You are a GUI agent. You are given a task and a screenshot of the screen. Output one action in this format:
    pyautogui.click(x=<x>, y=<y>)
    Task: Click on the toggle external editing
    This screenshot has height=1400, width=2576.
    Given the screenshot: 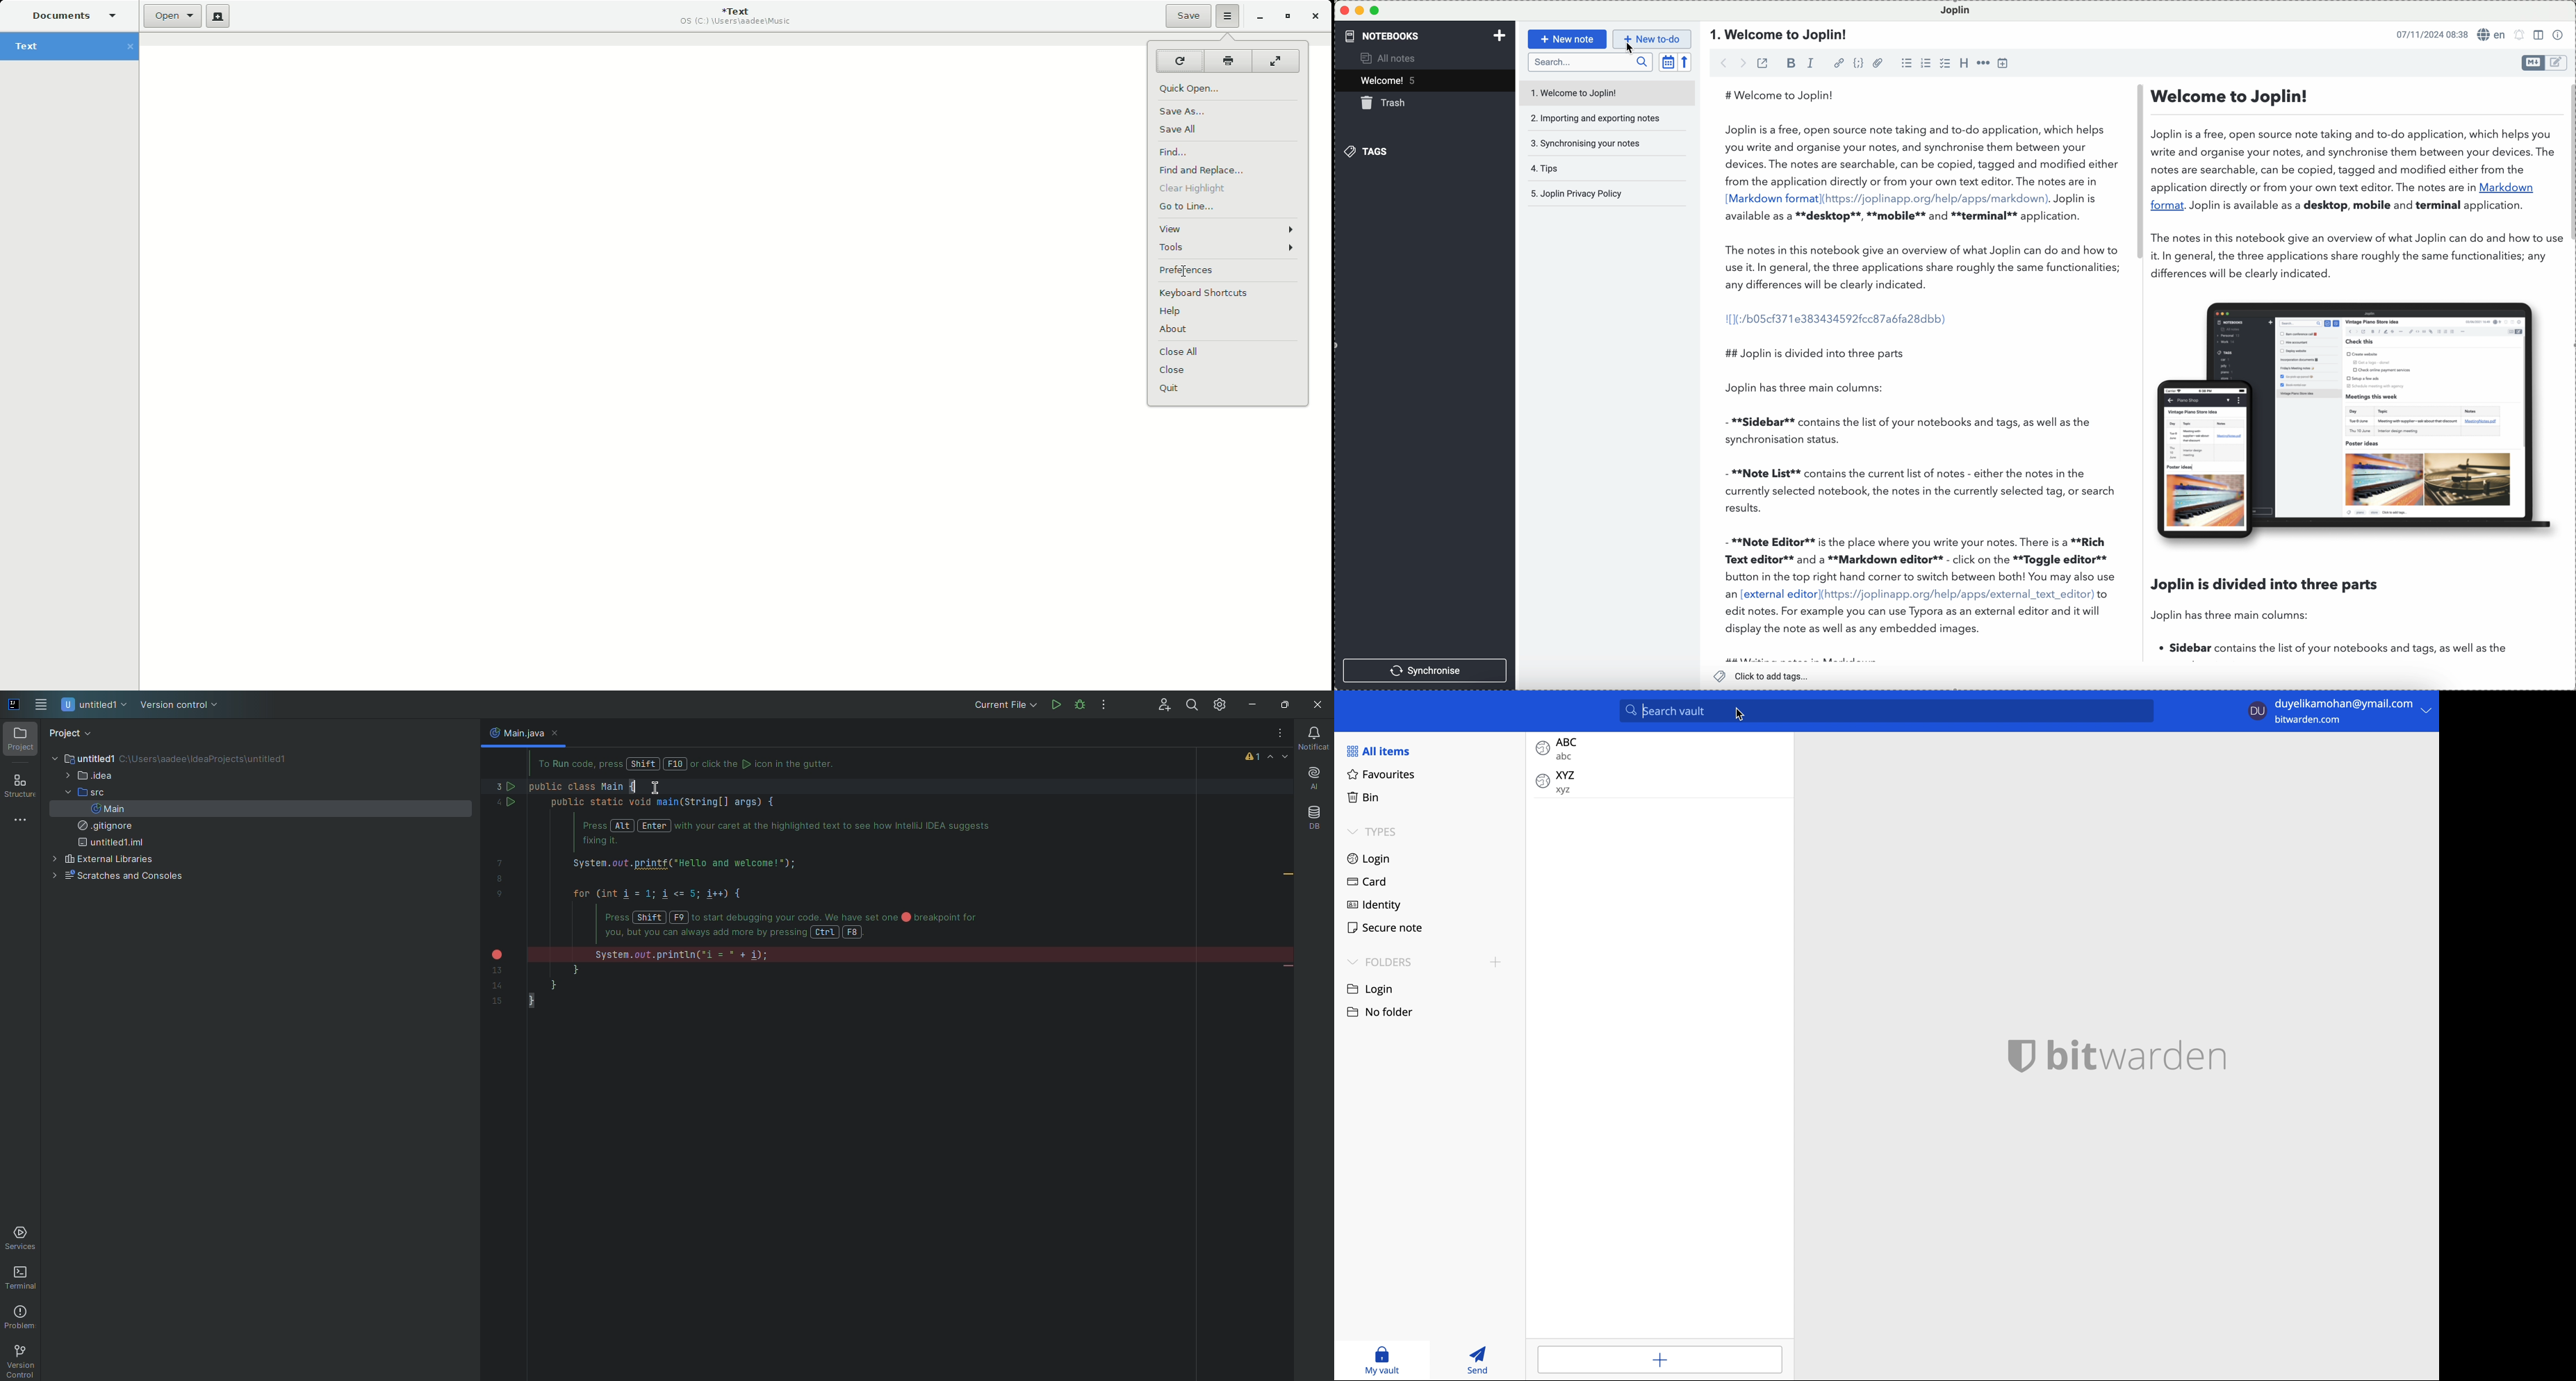 What is the action you would take?
    pyautogui.click(x=1762, y=62)
    